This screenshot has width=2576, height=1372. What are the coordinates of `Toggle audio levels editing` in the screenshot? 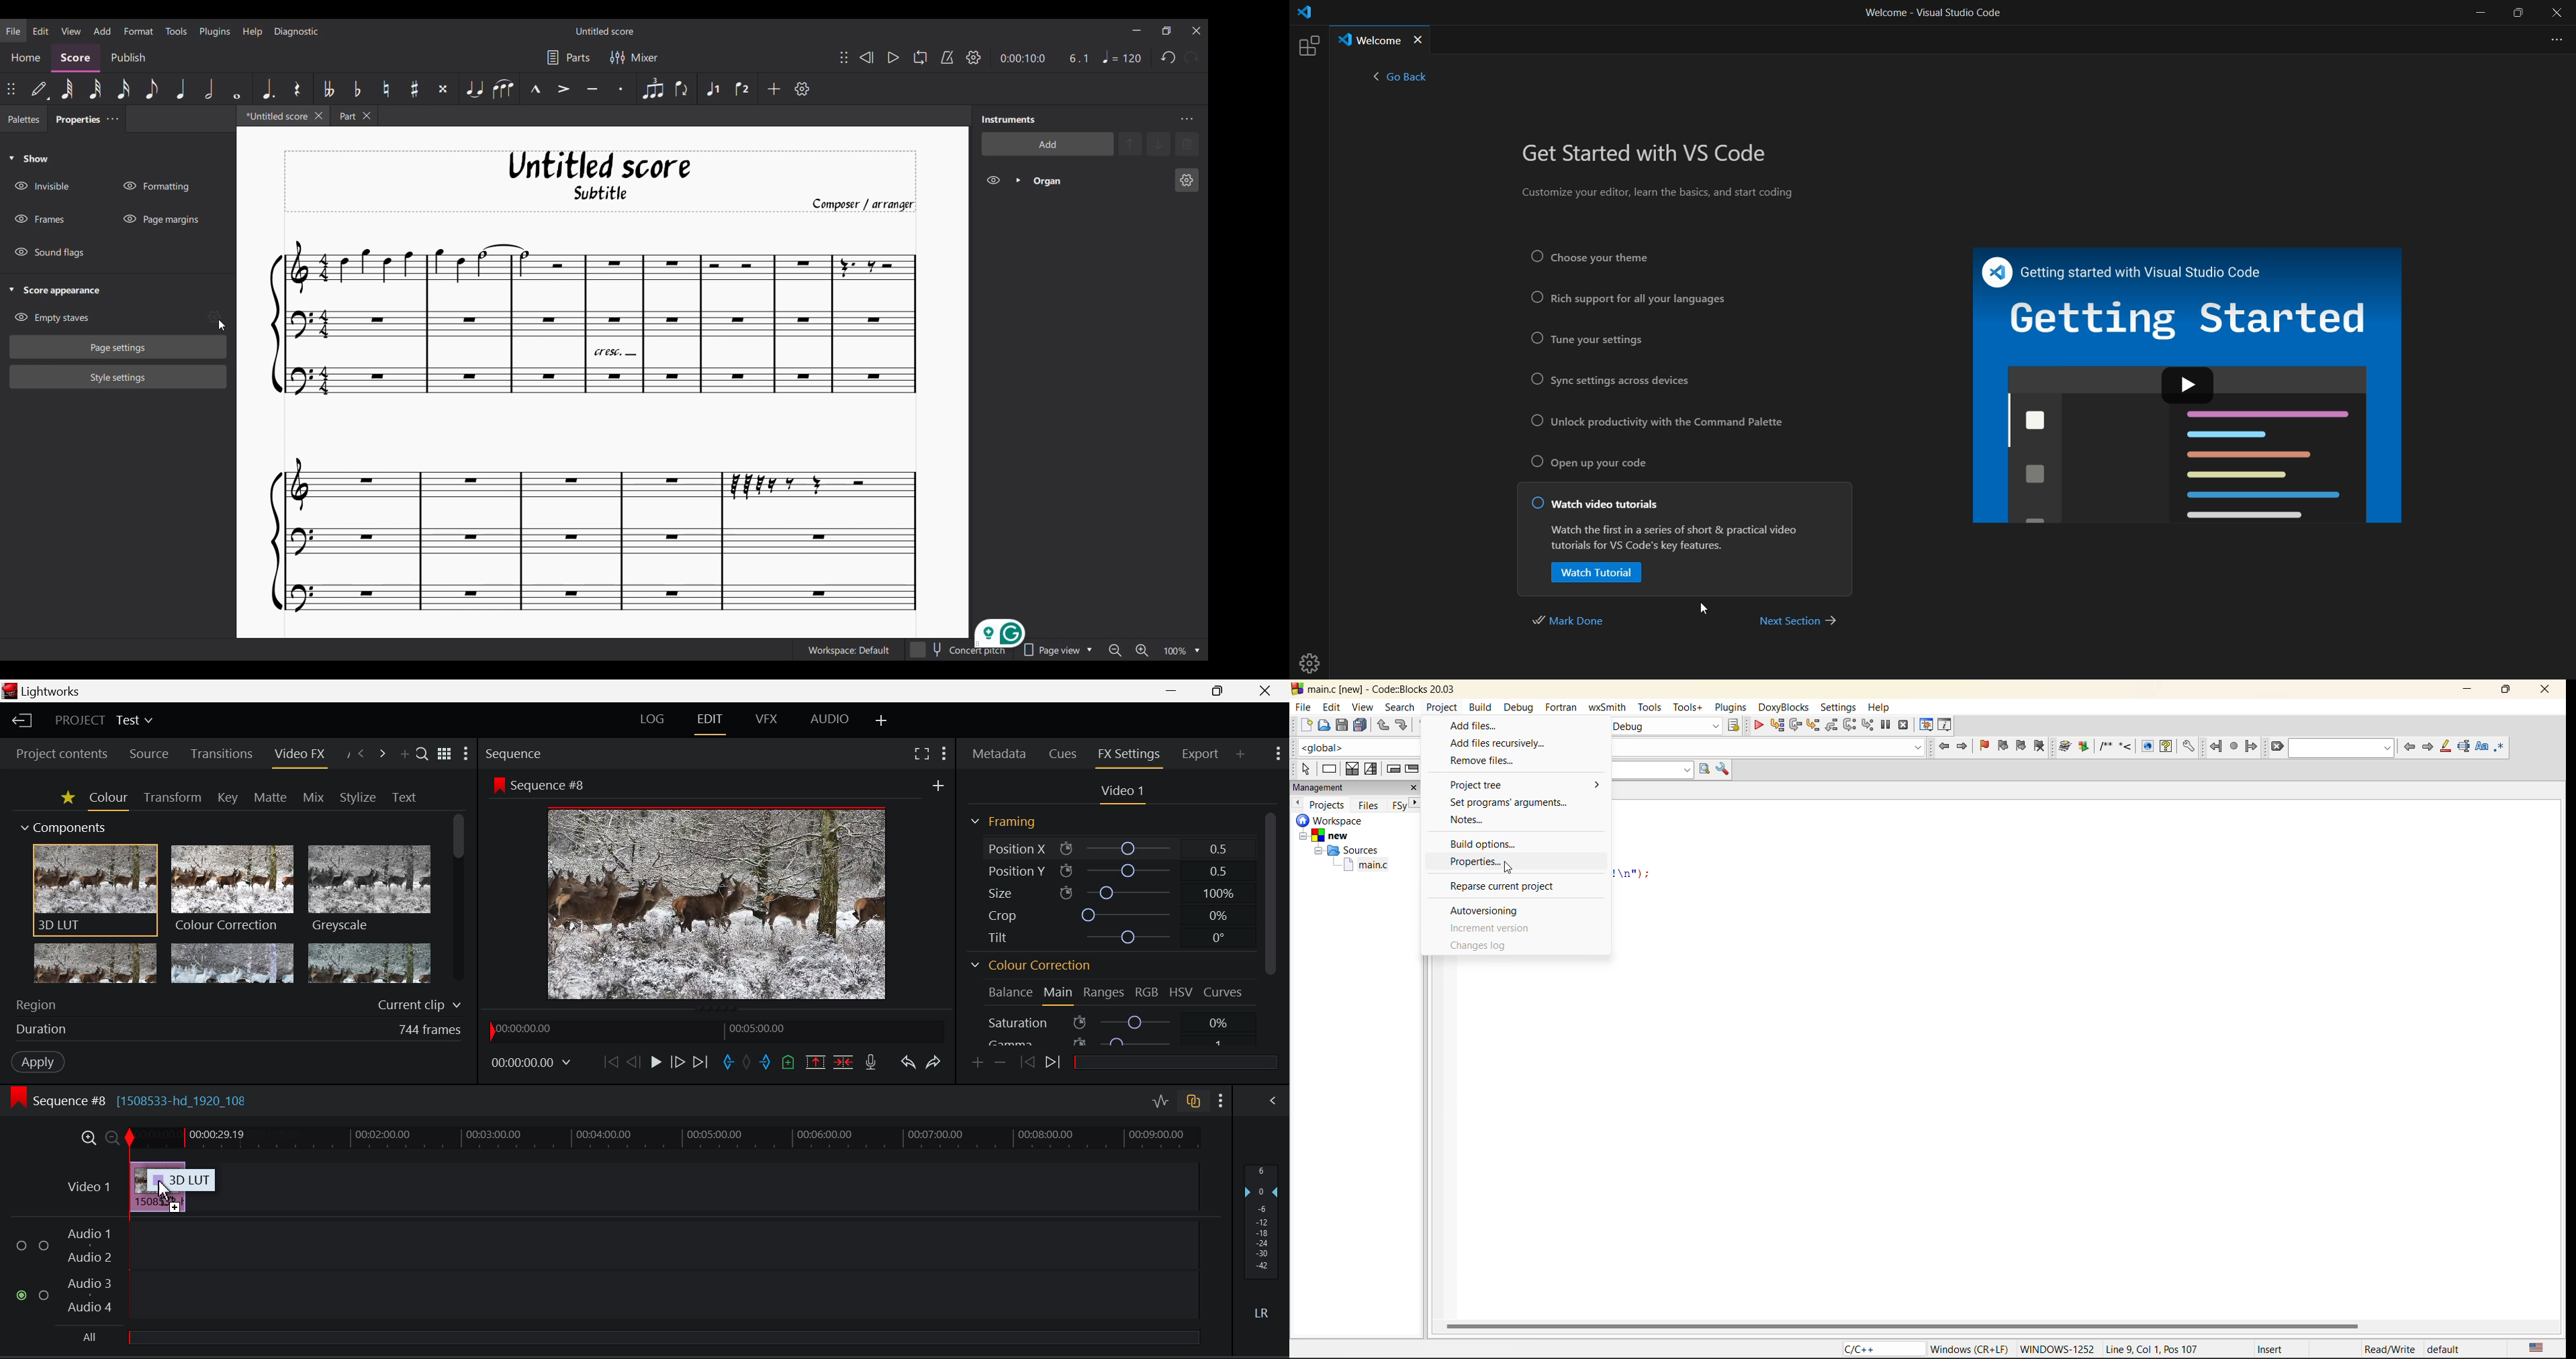 It's located at (1160, 1100).